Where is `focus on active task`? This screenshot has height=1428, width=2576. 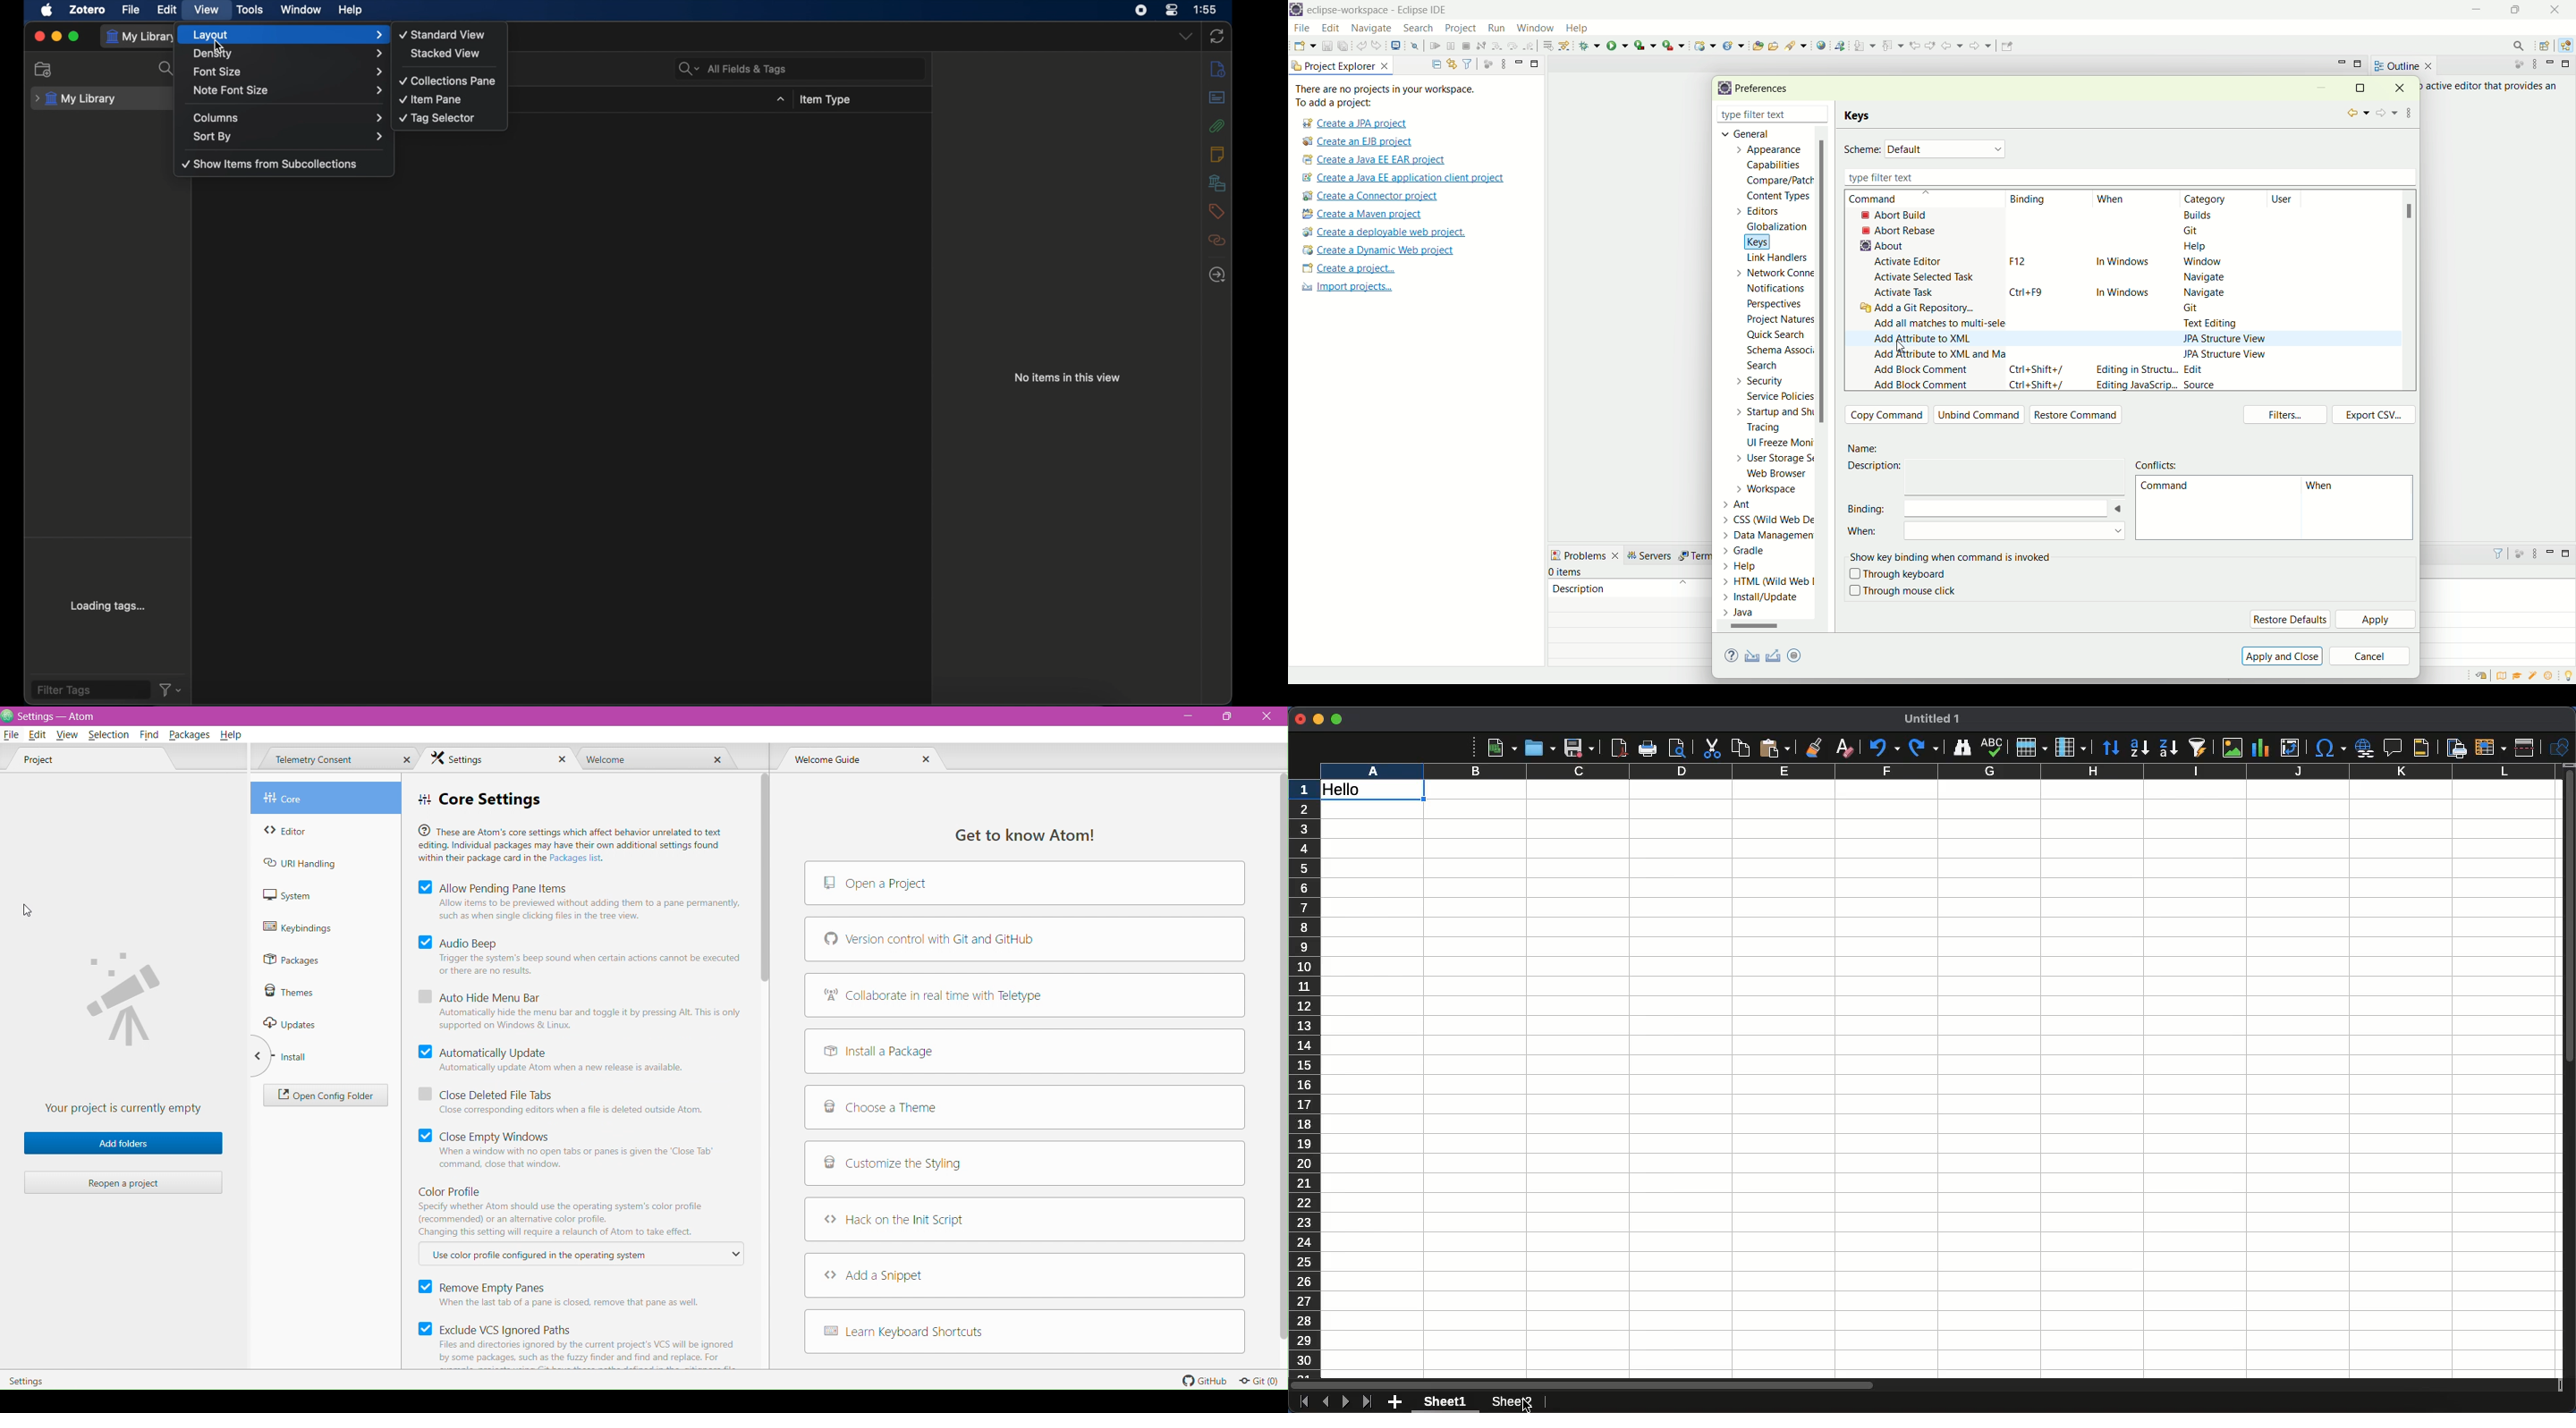
focus on active task is located at coordinates (2518, 553).